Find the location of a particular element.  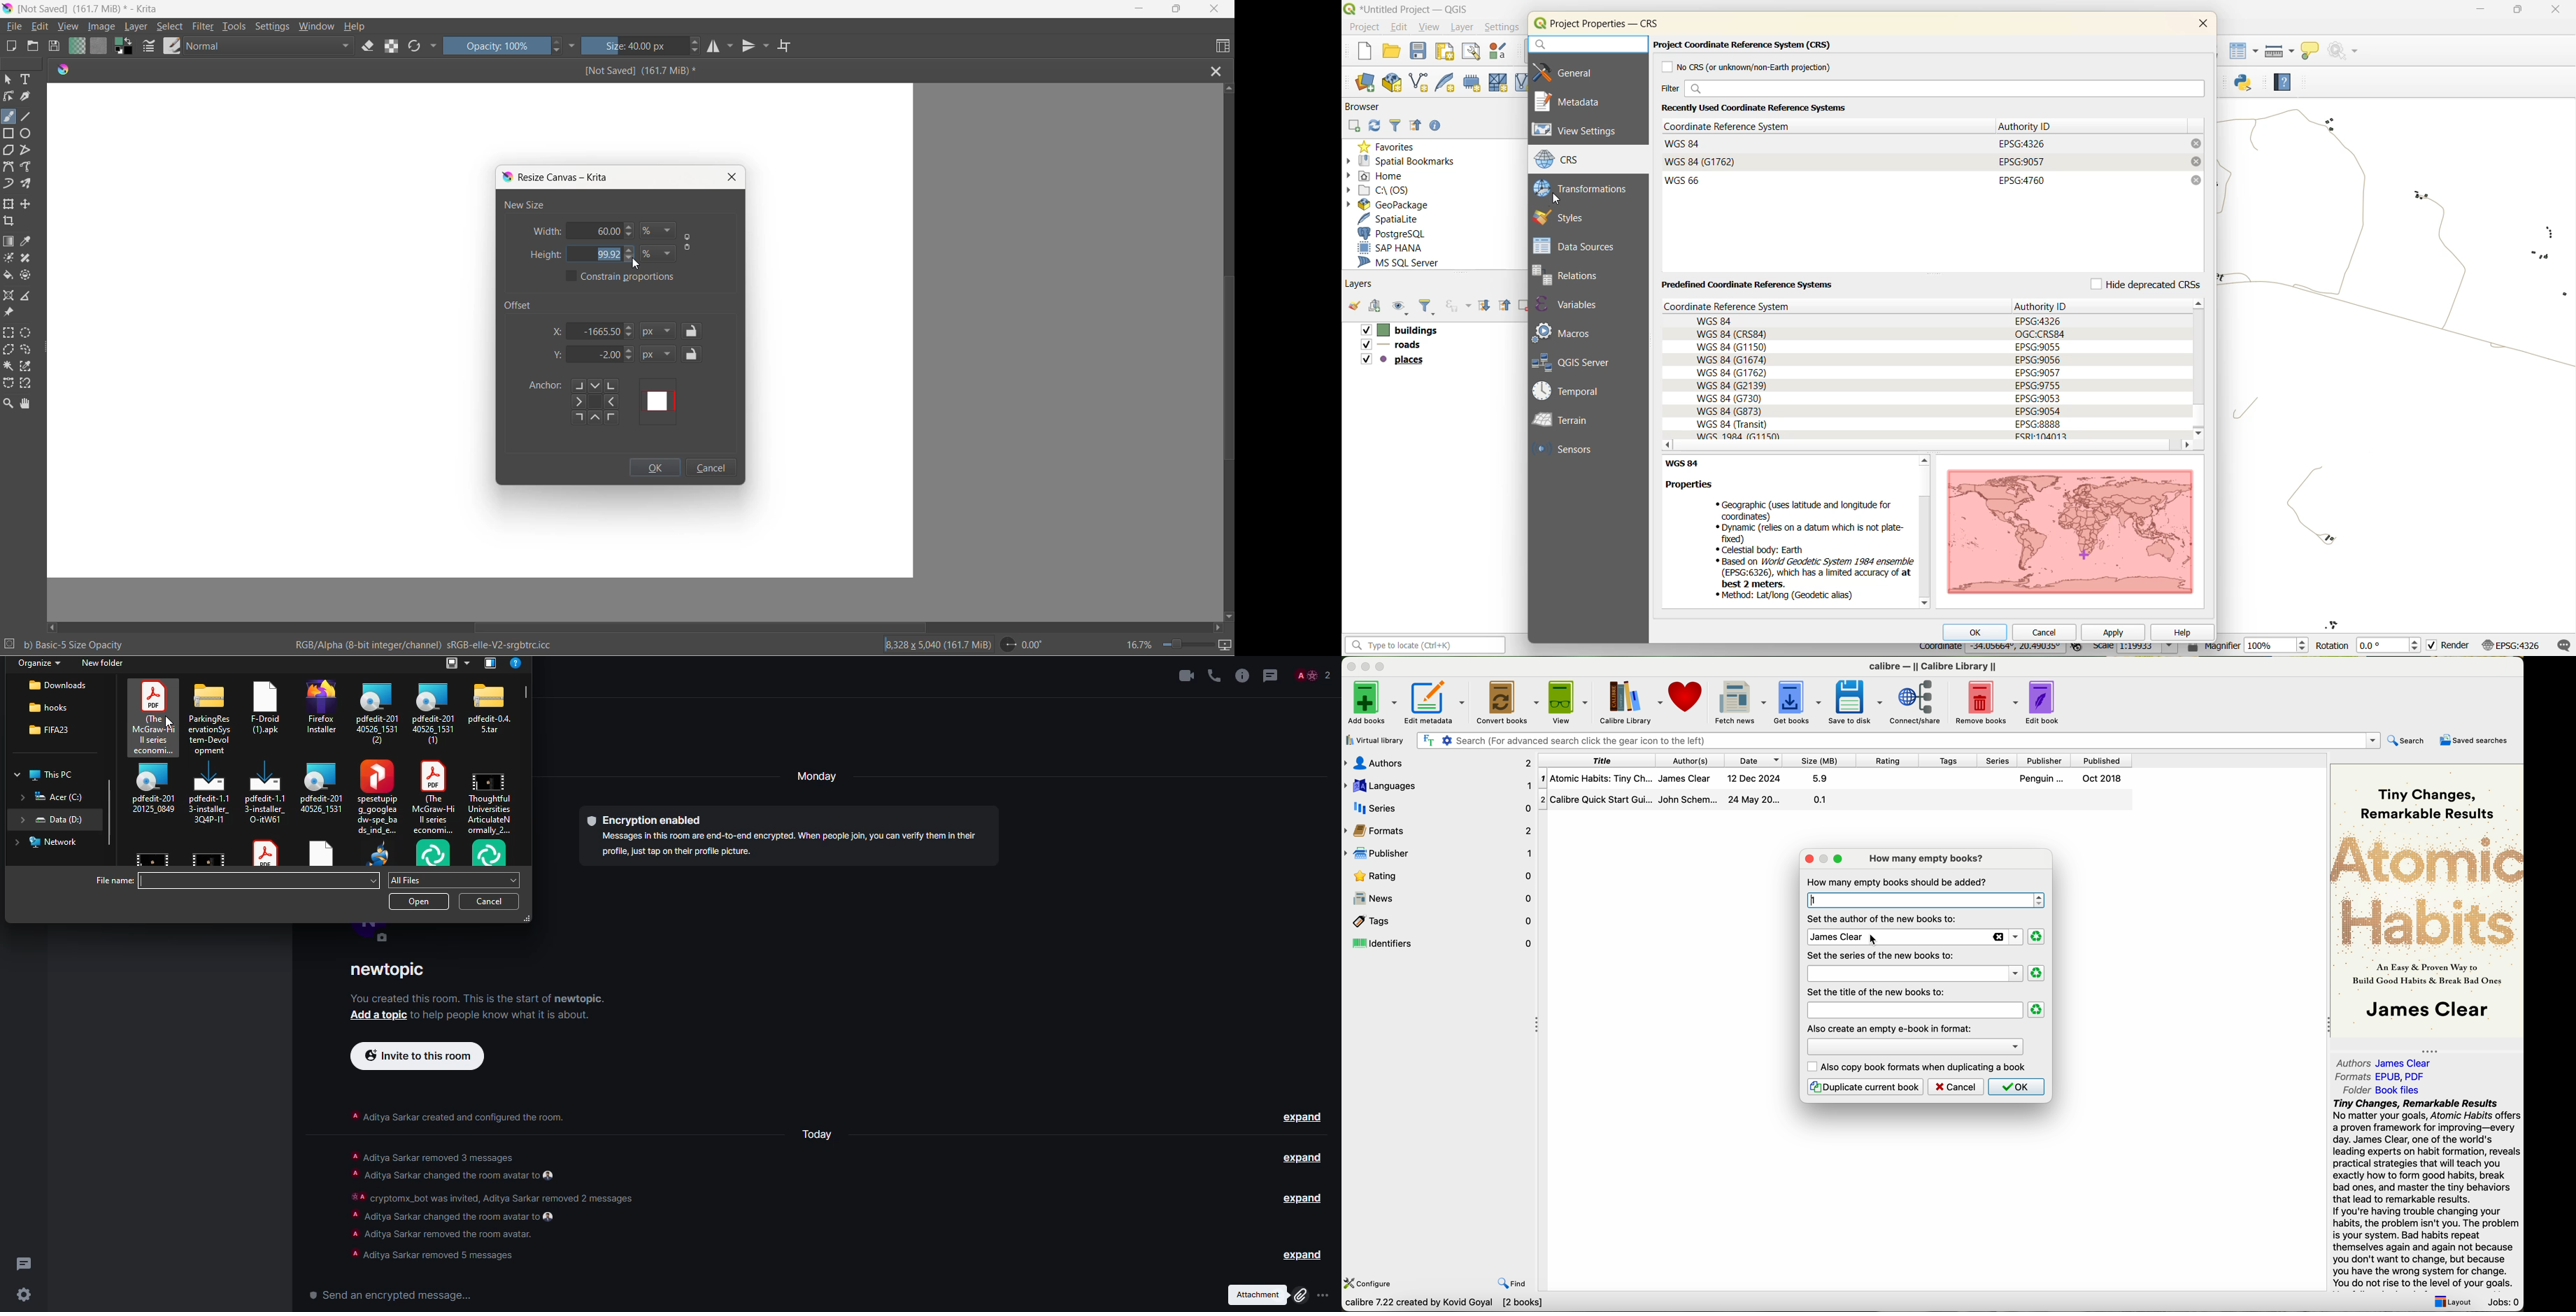

clear is located at coordinates (2036, 937).